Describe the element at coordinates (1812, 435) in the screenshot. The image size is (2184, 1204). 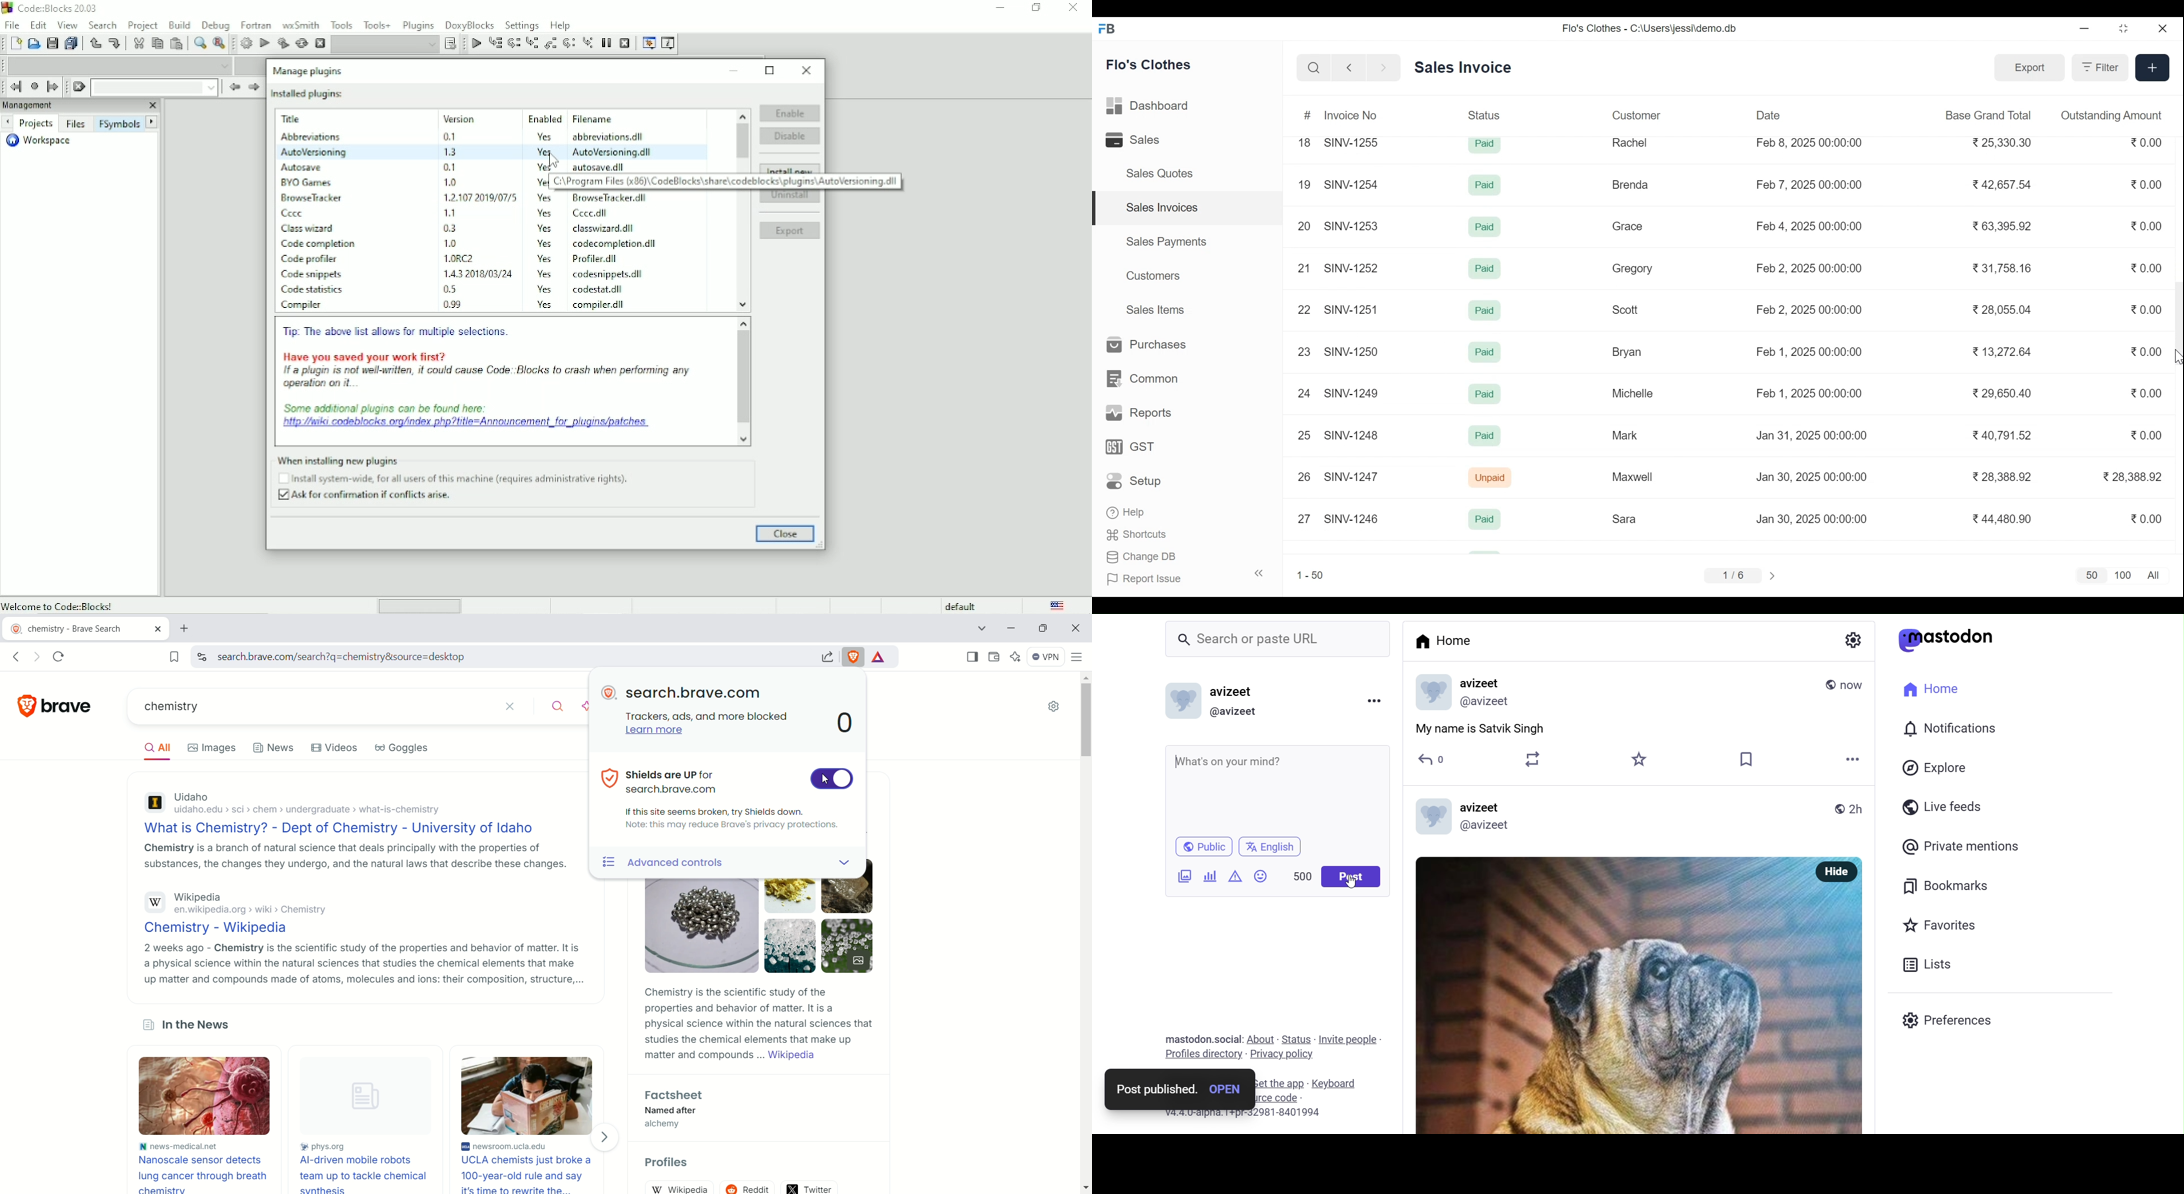
I see `Jan 31, 2025 00:00:00` at that location.